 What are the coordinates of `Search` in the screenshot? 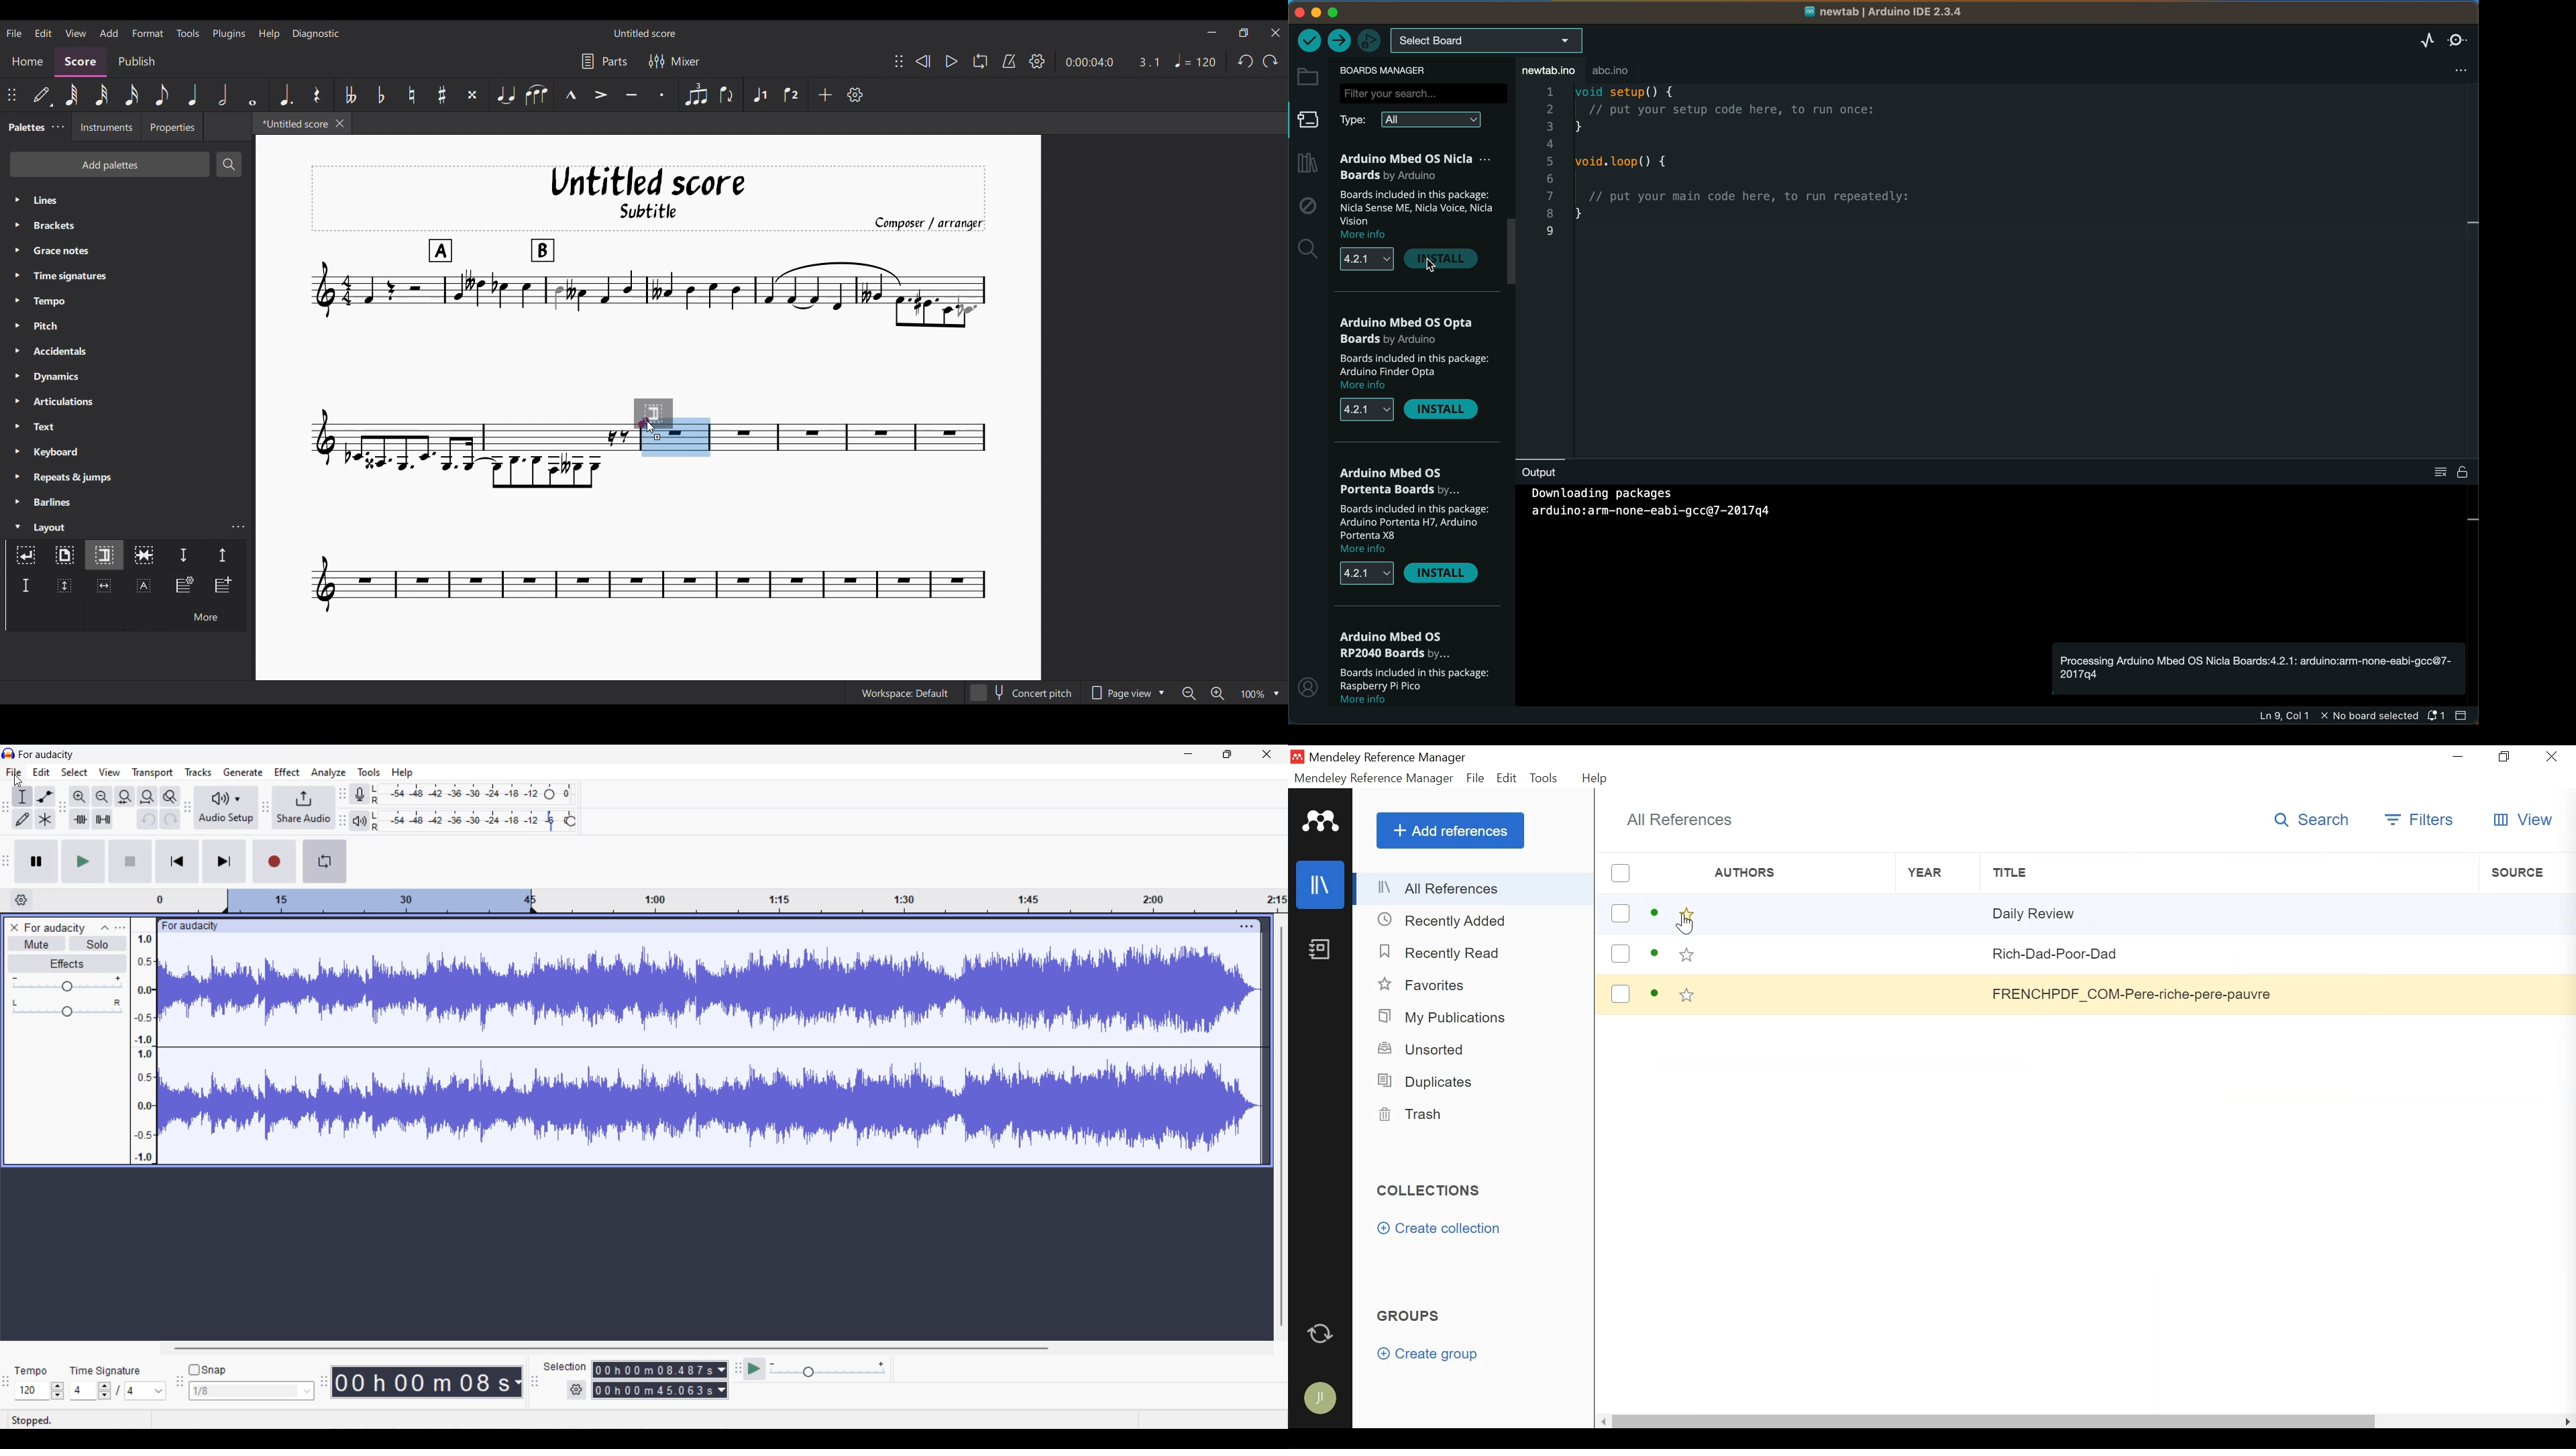 It's located at (2312, 820).